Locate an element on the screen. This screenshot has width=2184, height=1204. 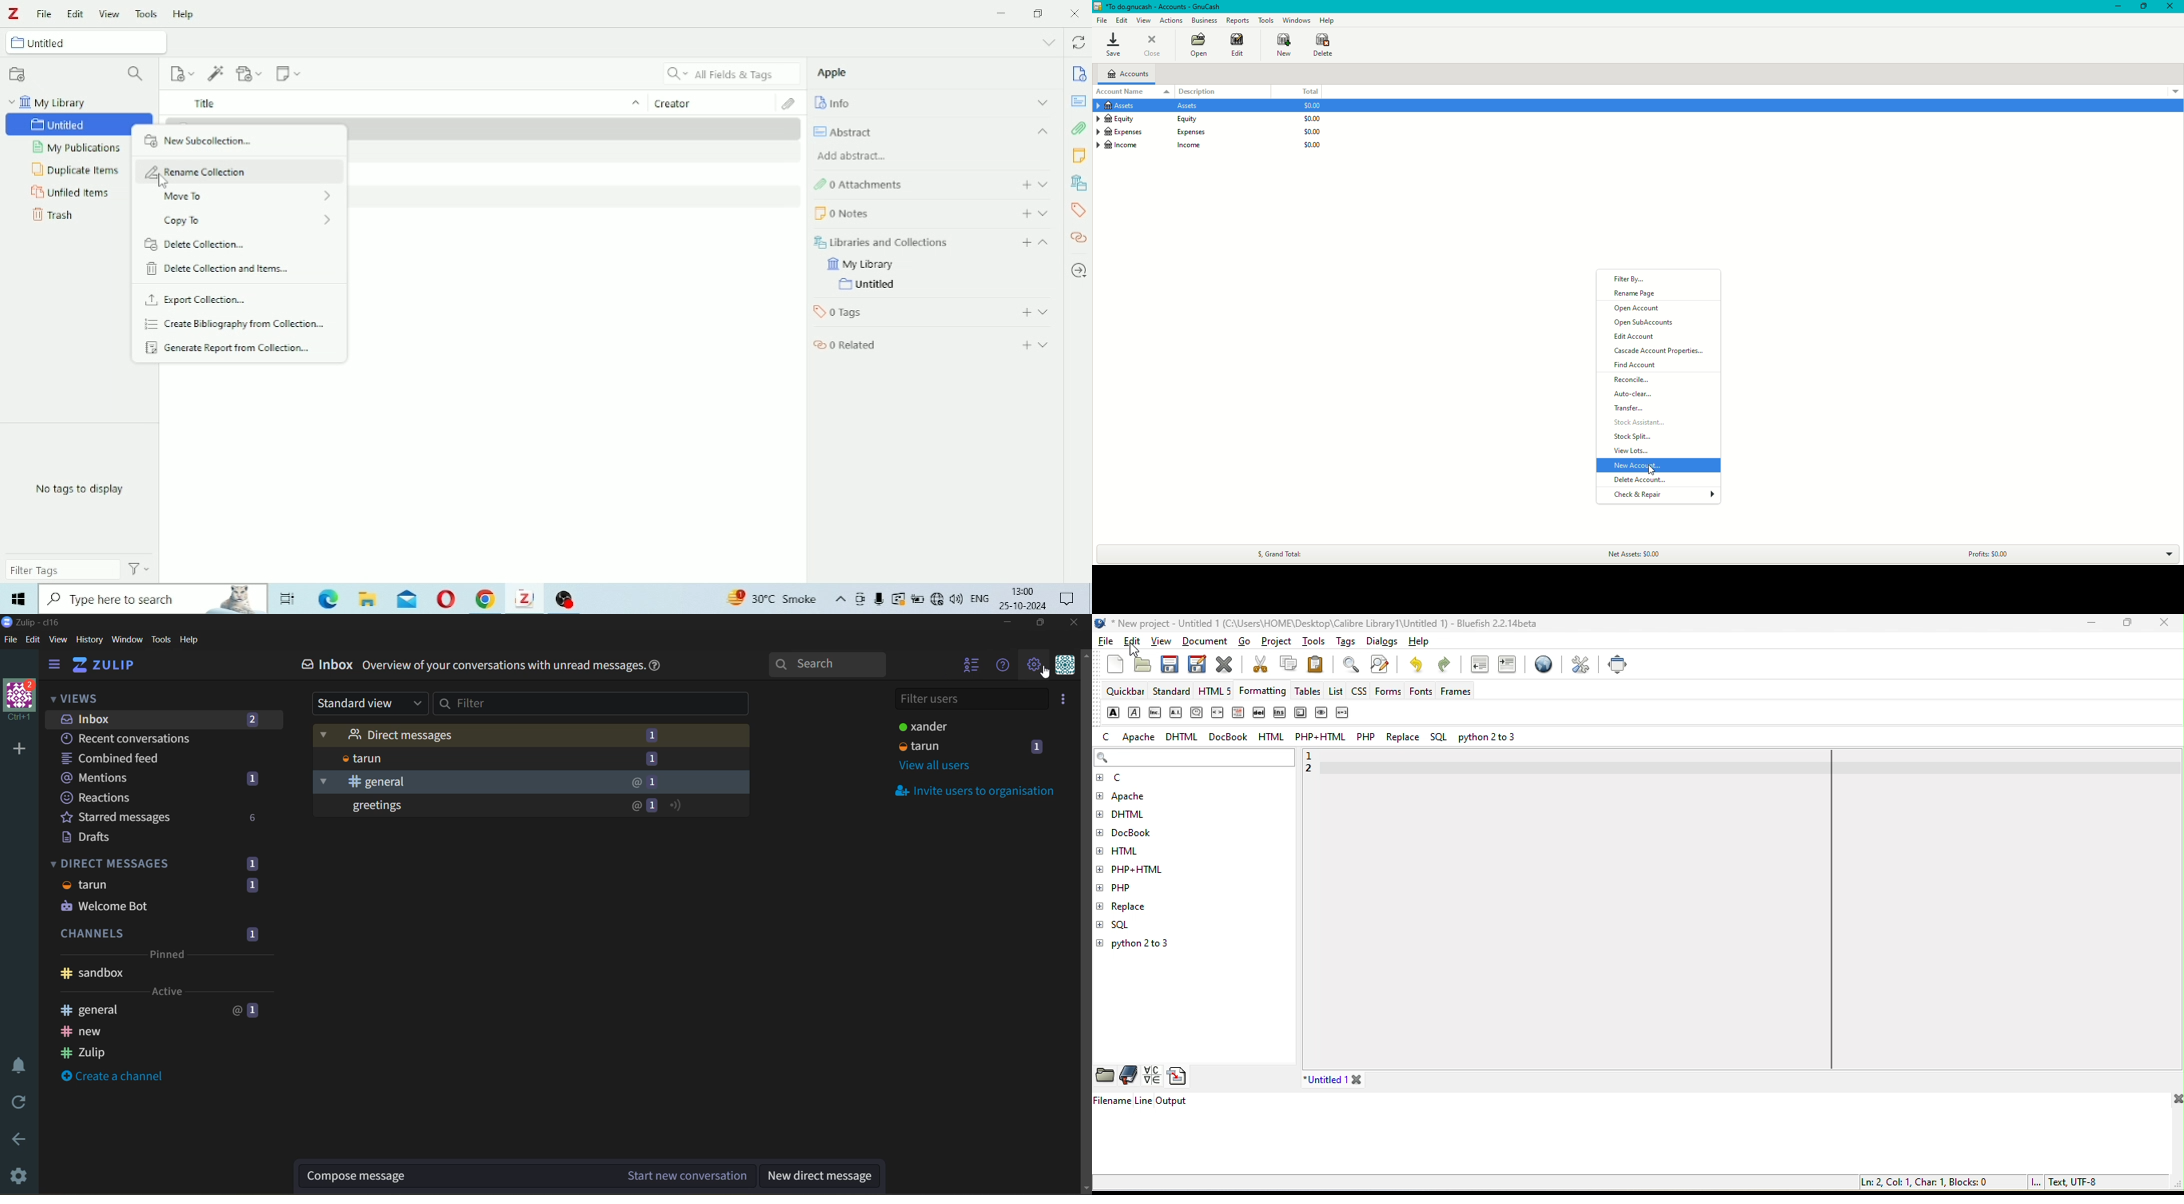
New Subcollection... is located at coordinates (202, 140).